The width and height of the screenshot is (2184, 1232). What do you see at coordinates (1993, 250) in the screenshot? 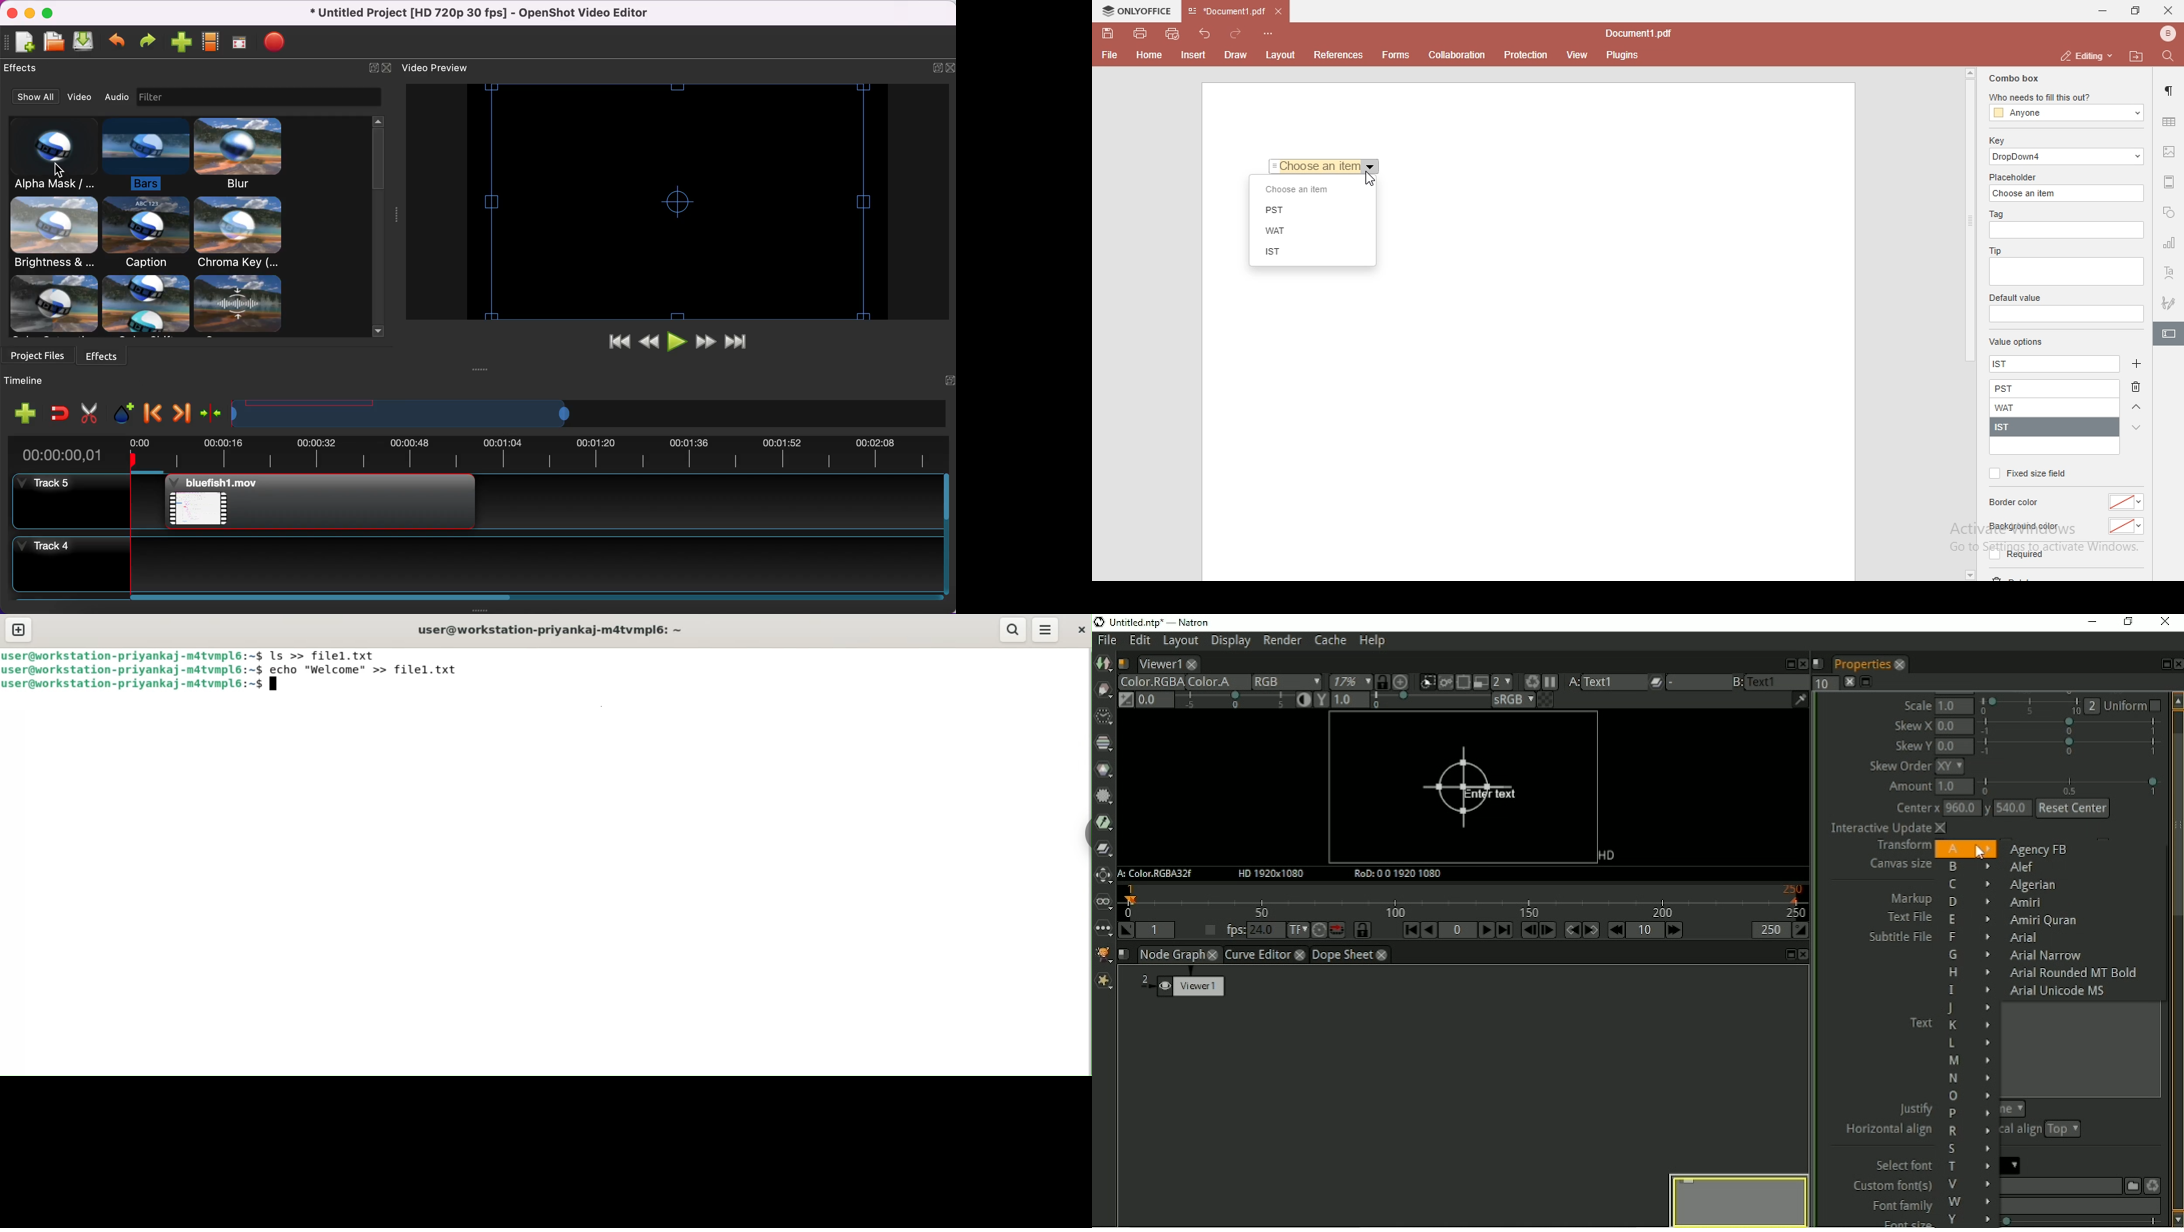
I see `tip` at bounding box center [1993, 250].